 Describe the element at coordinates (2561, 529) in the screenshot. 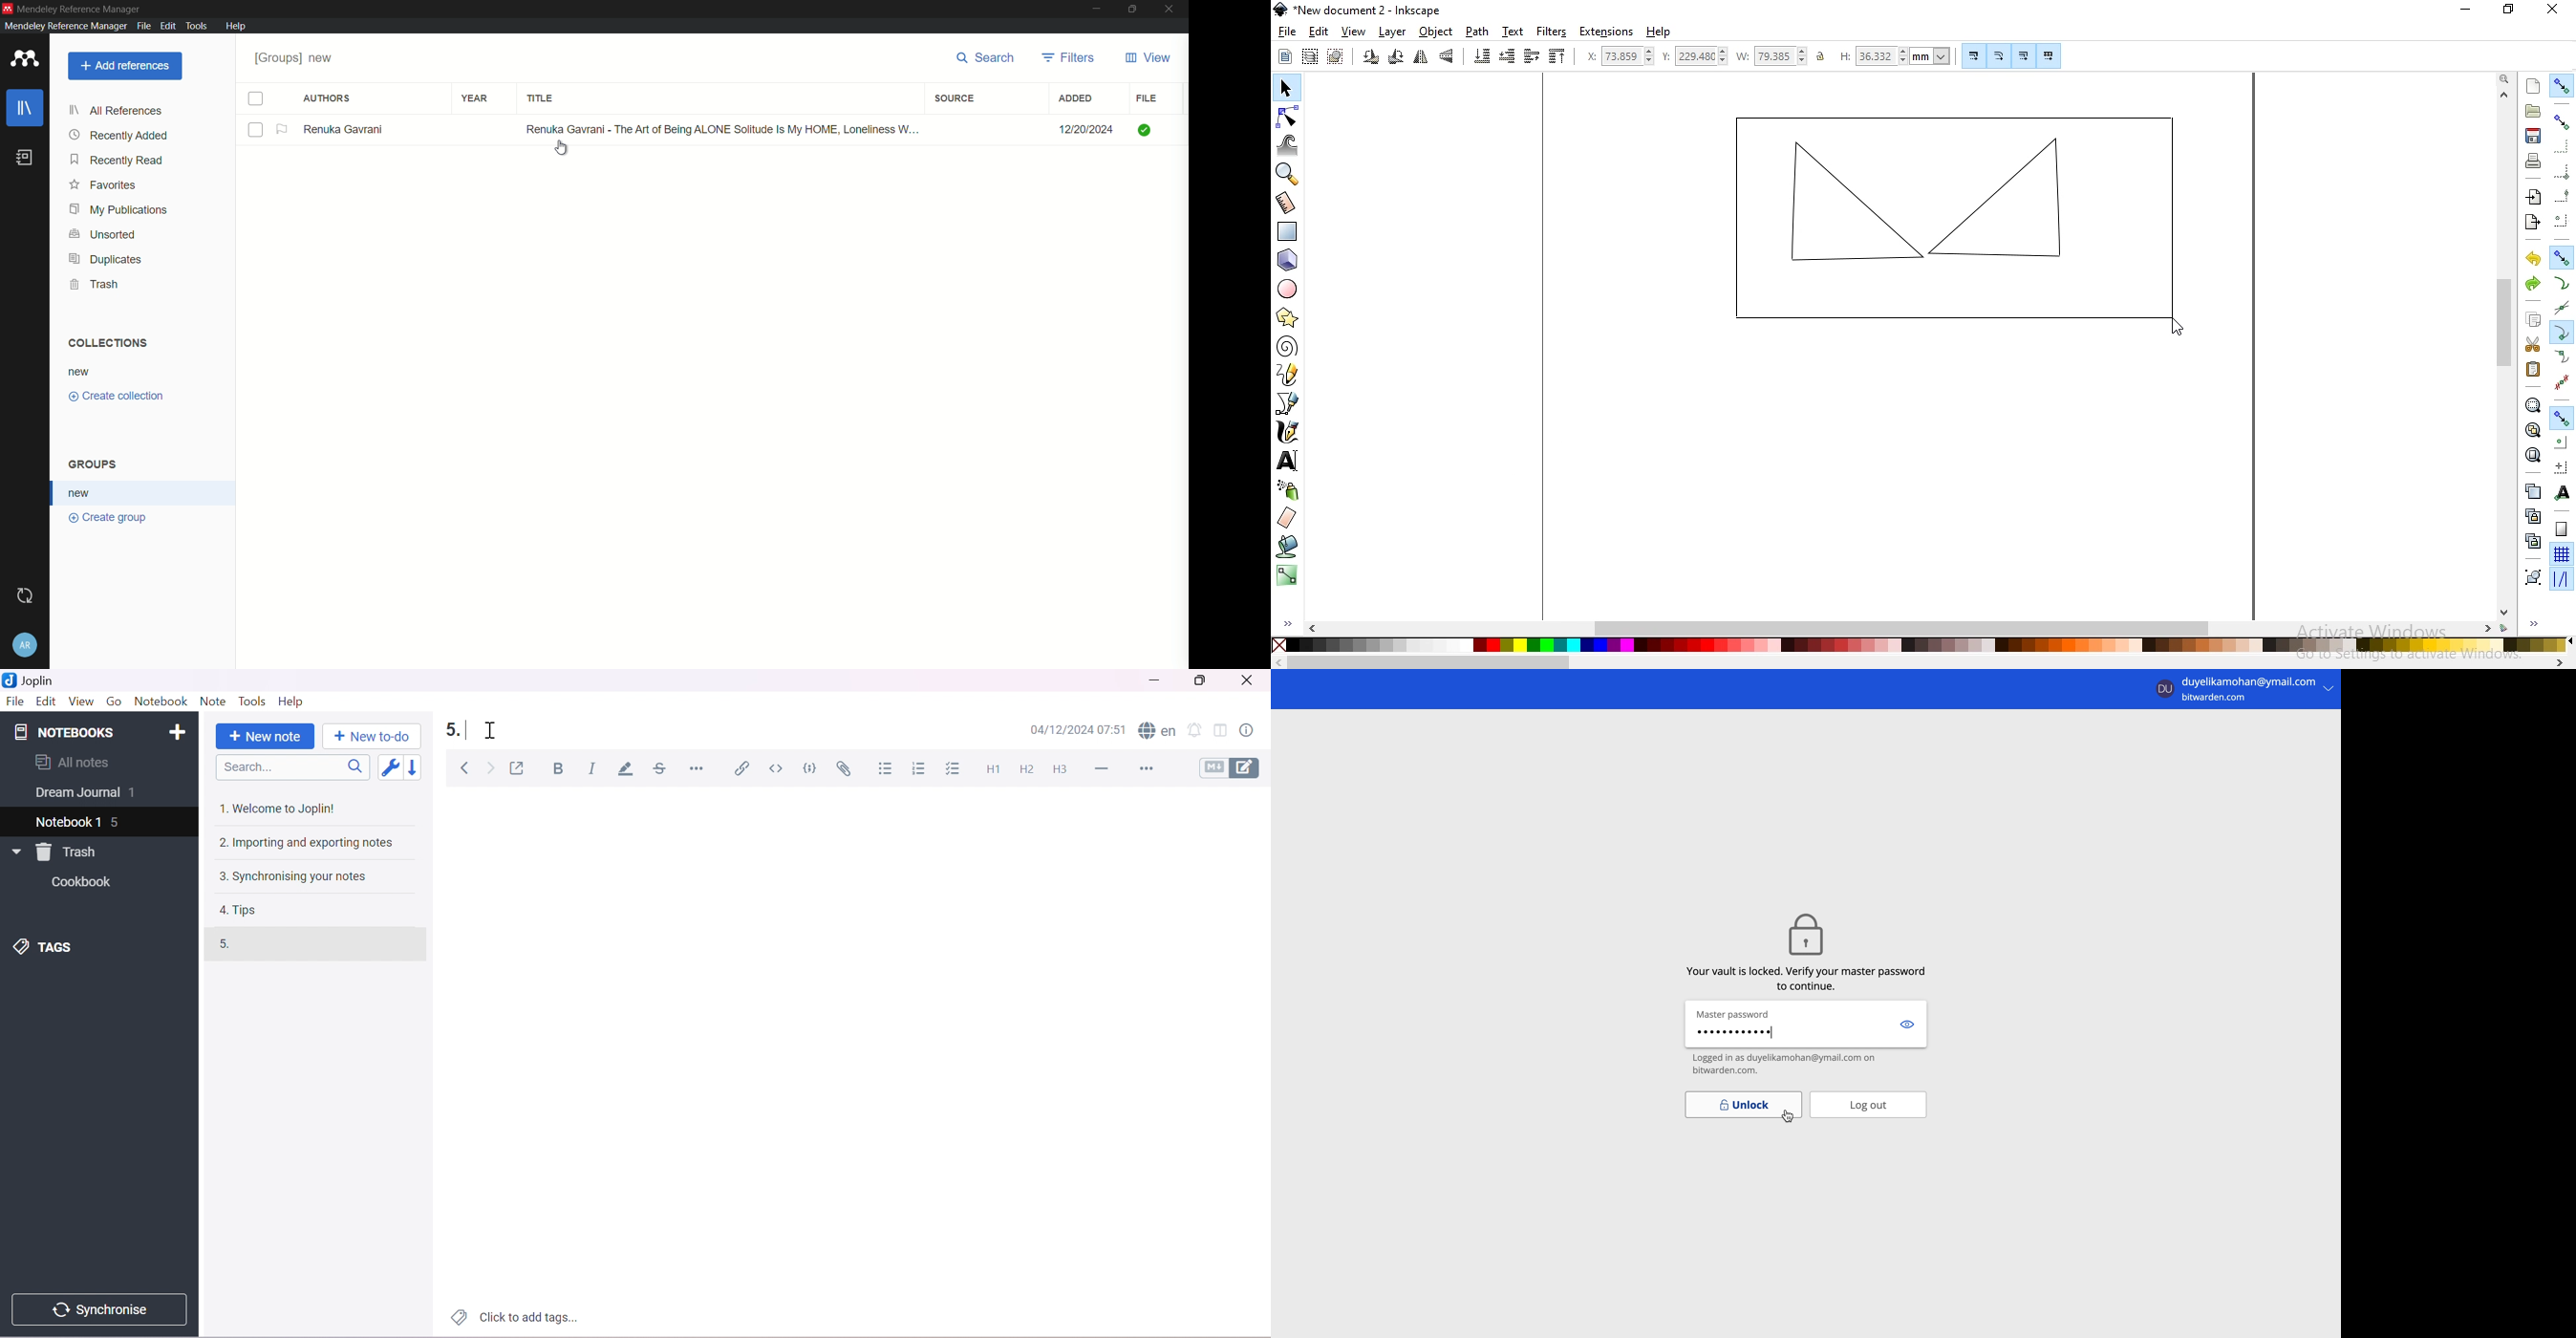

I see `snap to page border` at that location.